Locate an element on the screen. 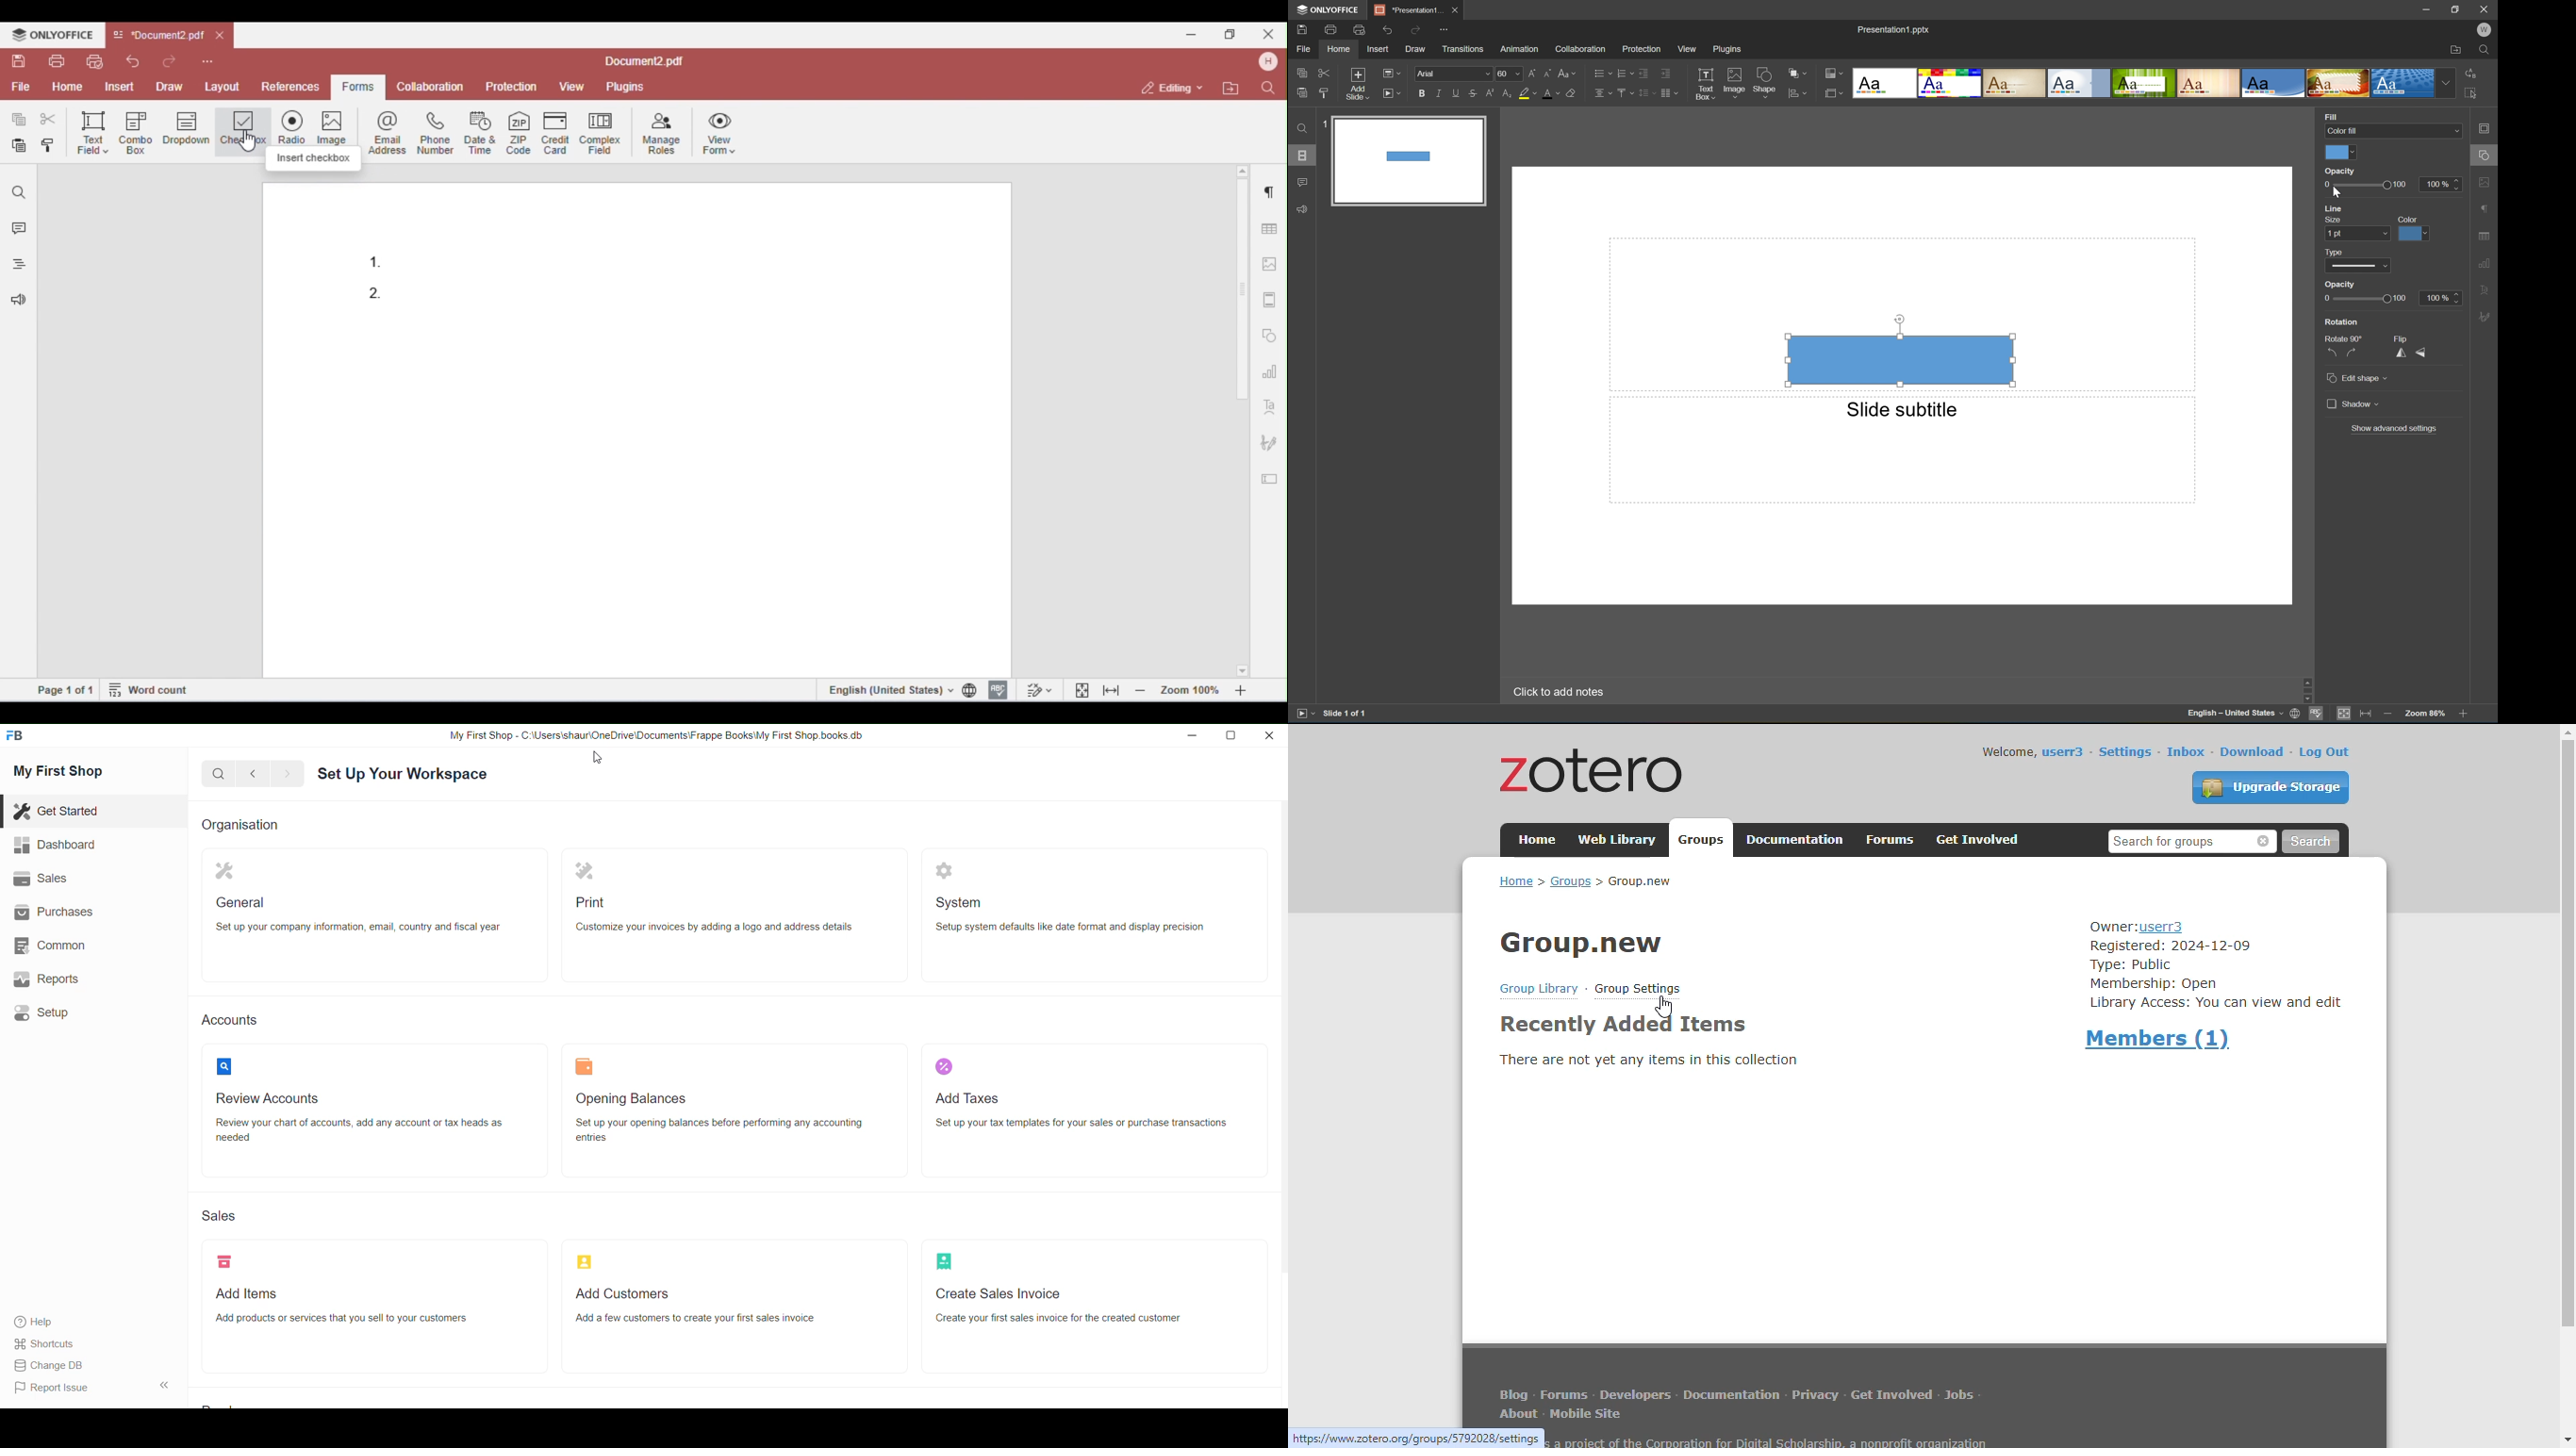 Image resolution: width=2576 pixels, height=1456 pixels. Restore down is located at coordinates (2454, 9).